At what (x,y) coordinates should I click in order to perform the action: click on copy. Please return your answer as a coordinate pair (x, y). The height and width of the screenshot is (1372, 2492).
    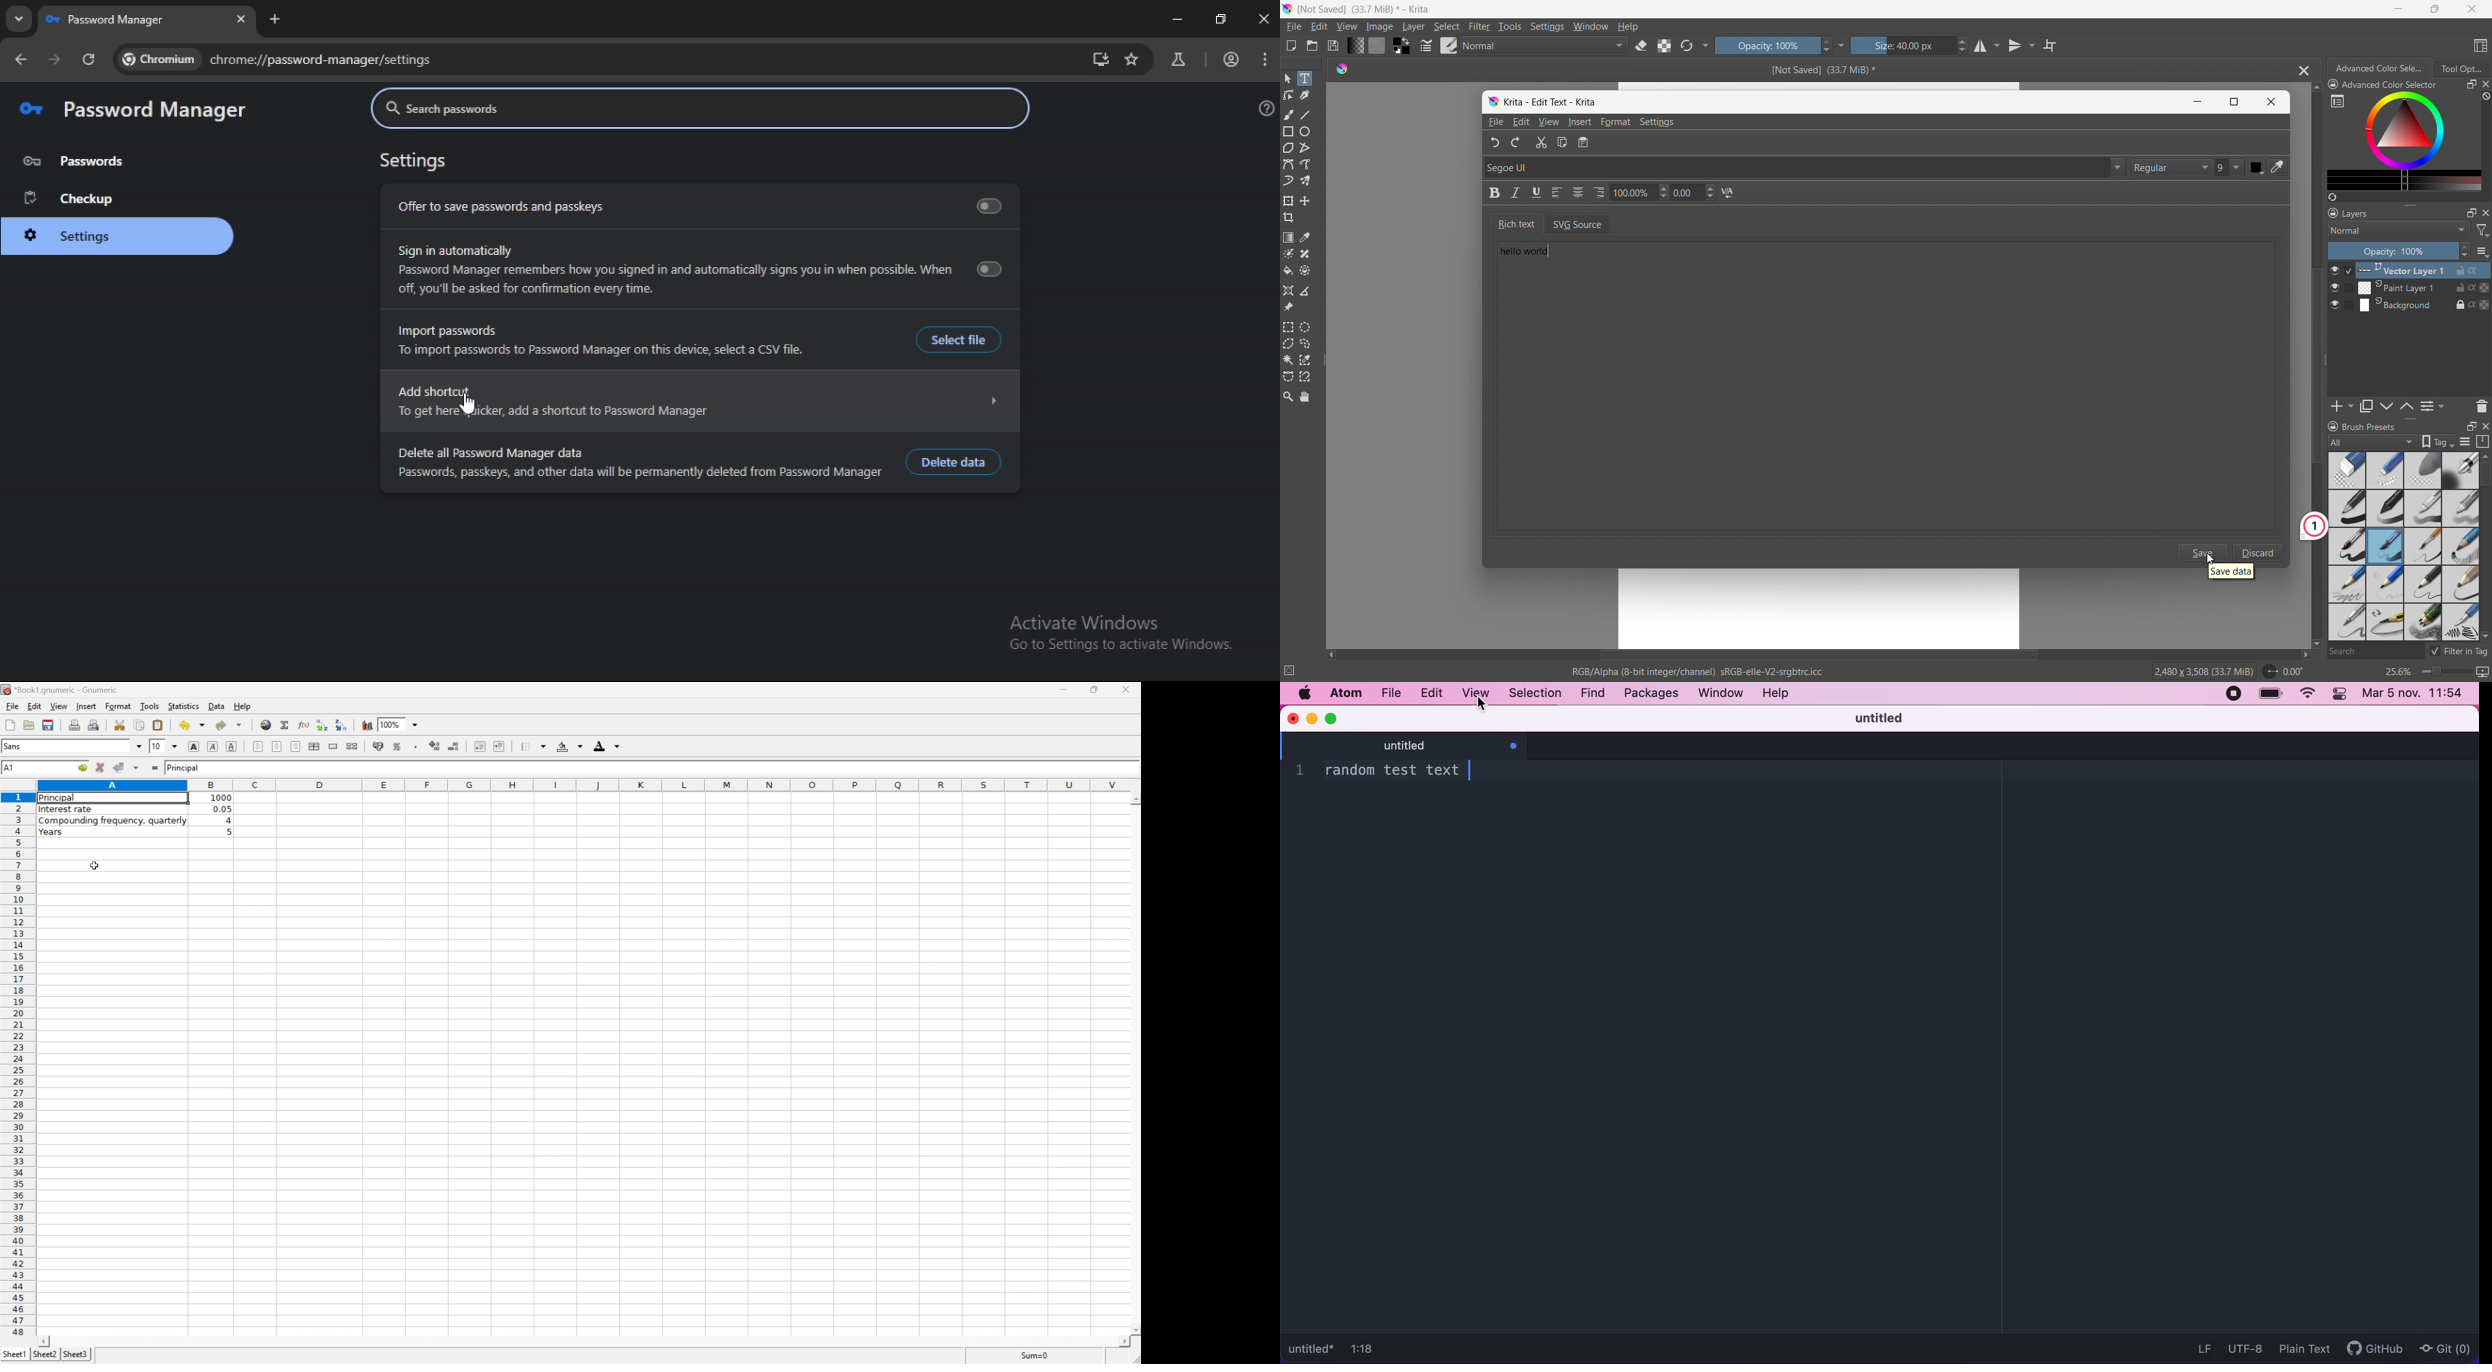
    Looking at the image, I should click on (139, 724).